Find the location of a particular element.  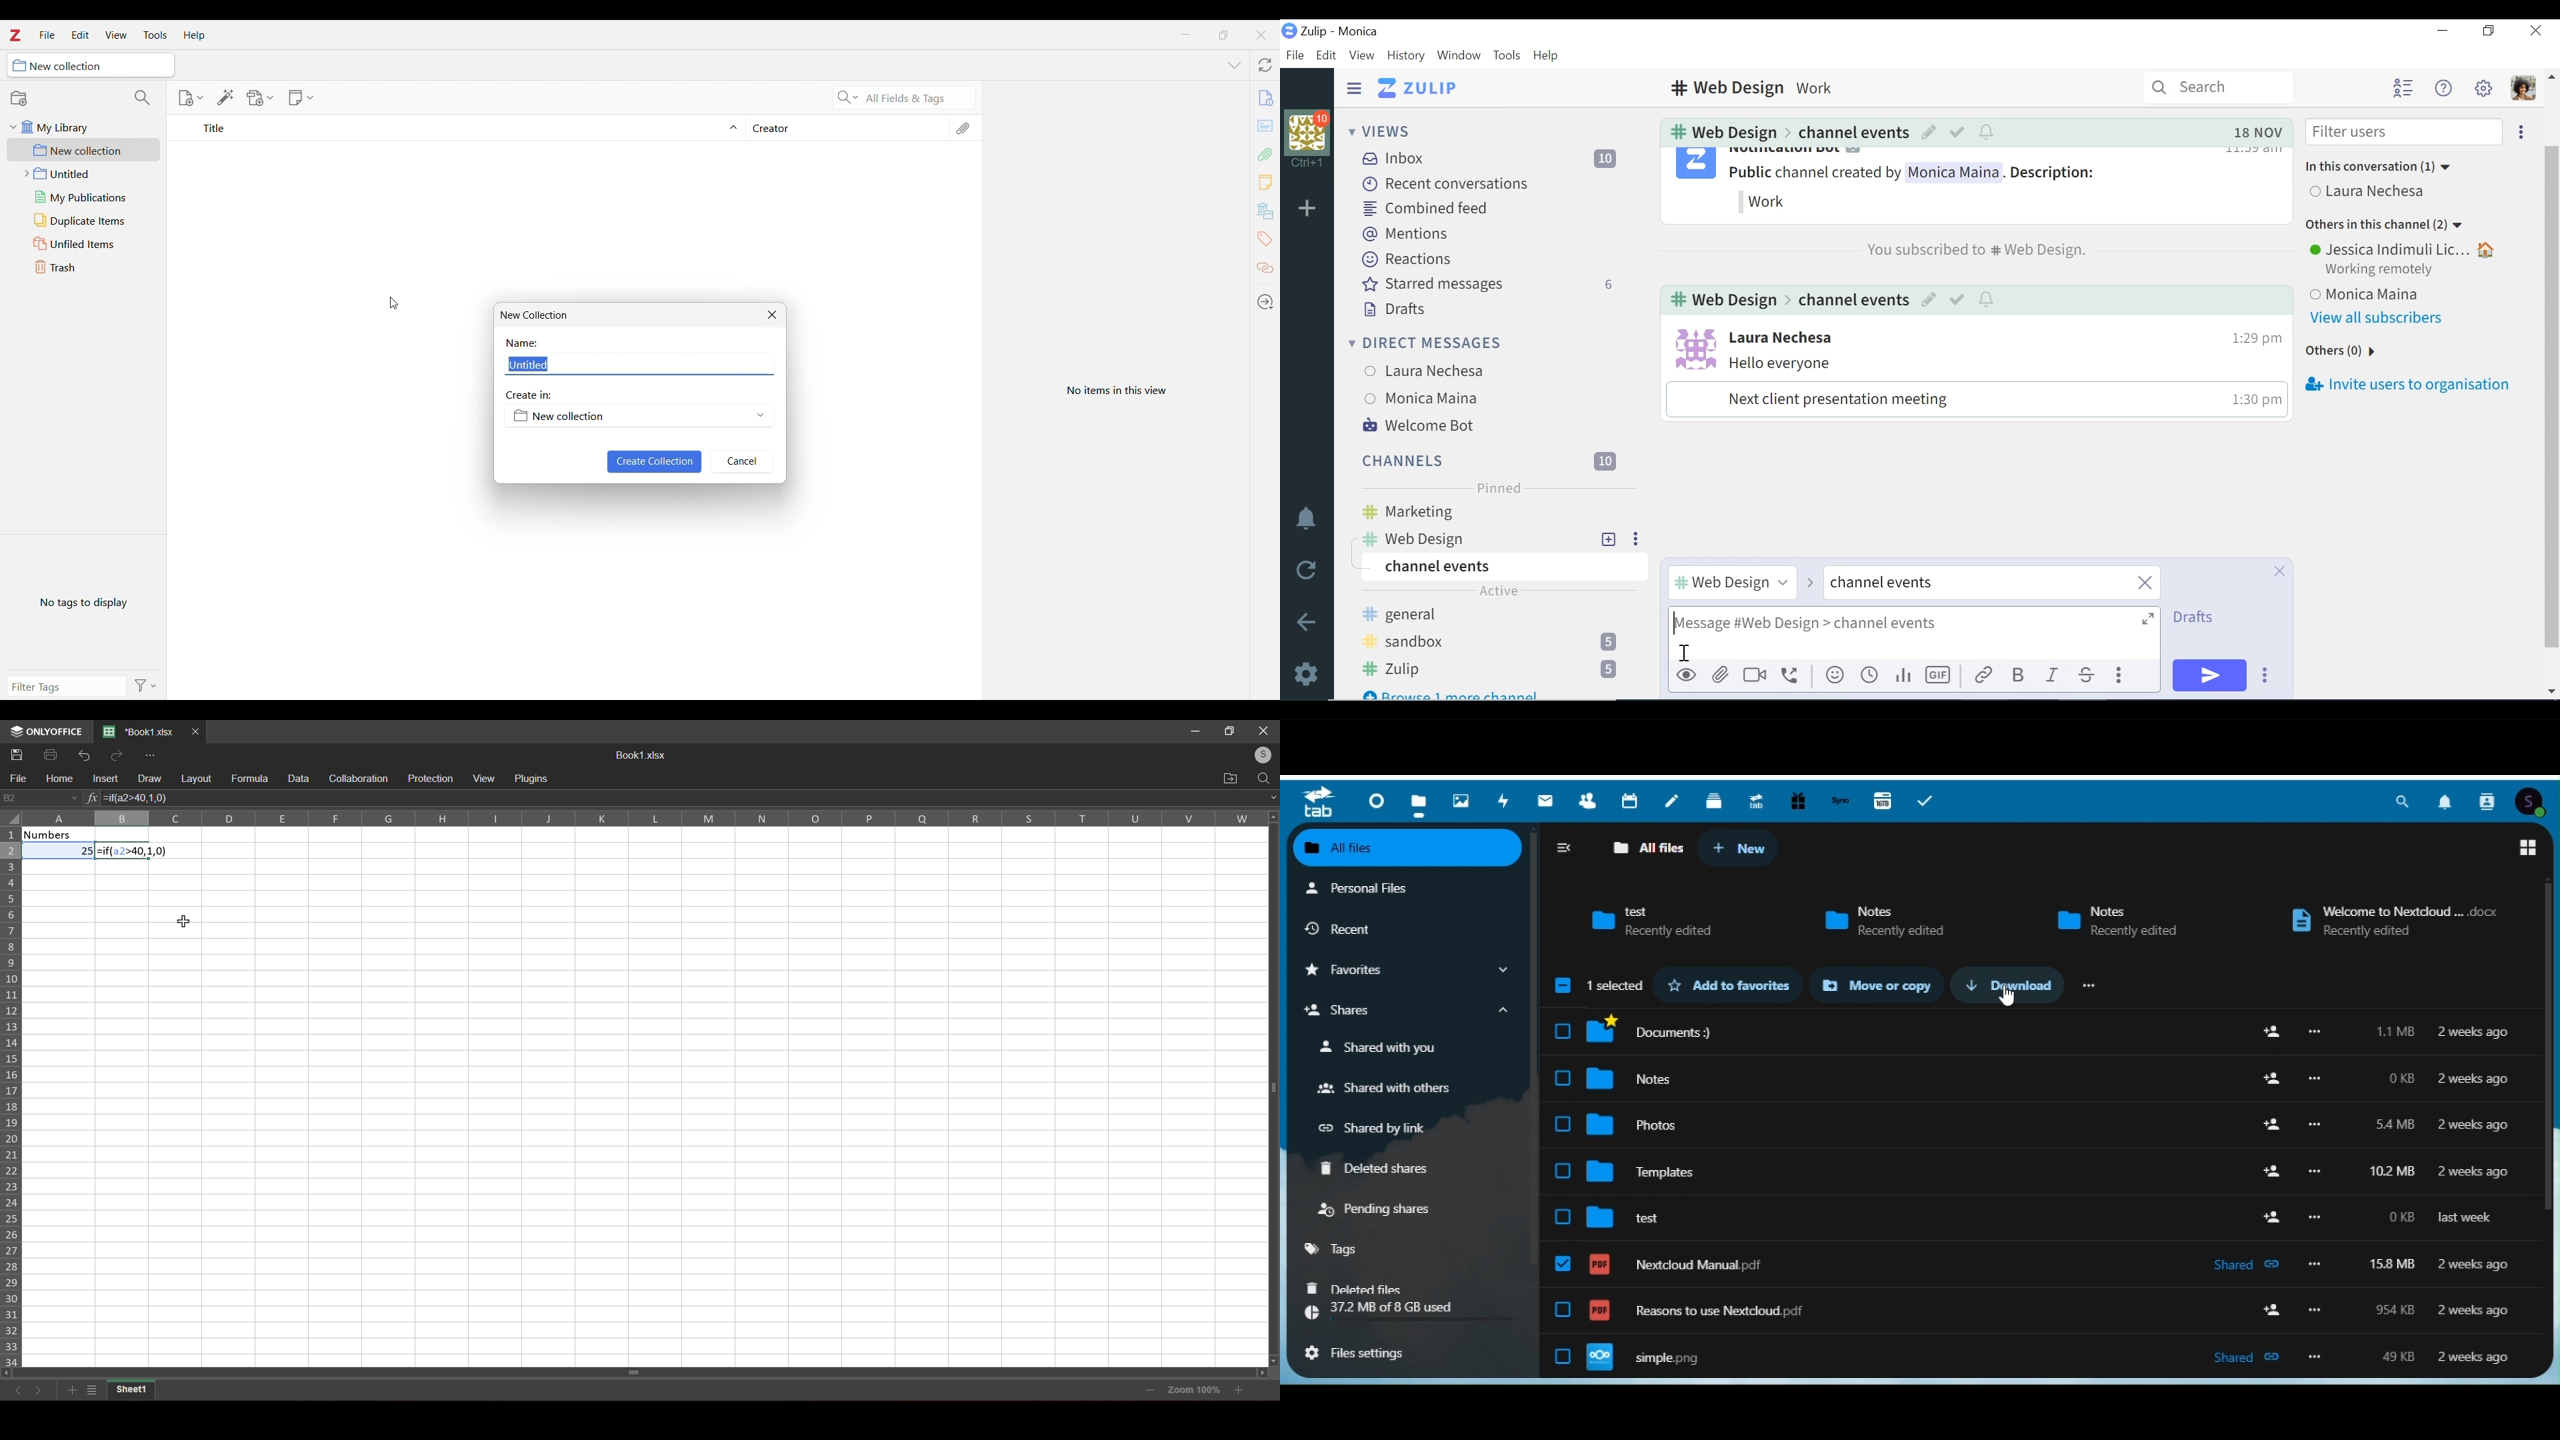

New collection folder is located at coordinates (83, 150).